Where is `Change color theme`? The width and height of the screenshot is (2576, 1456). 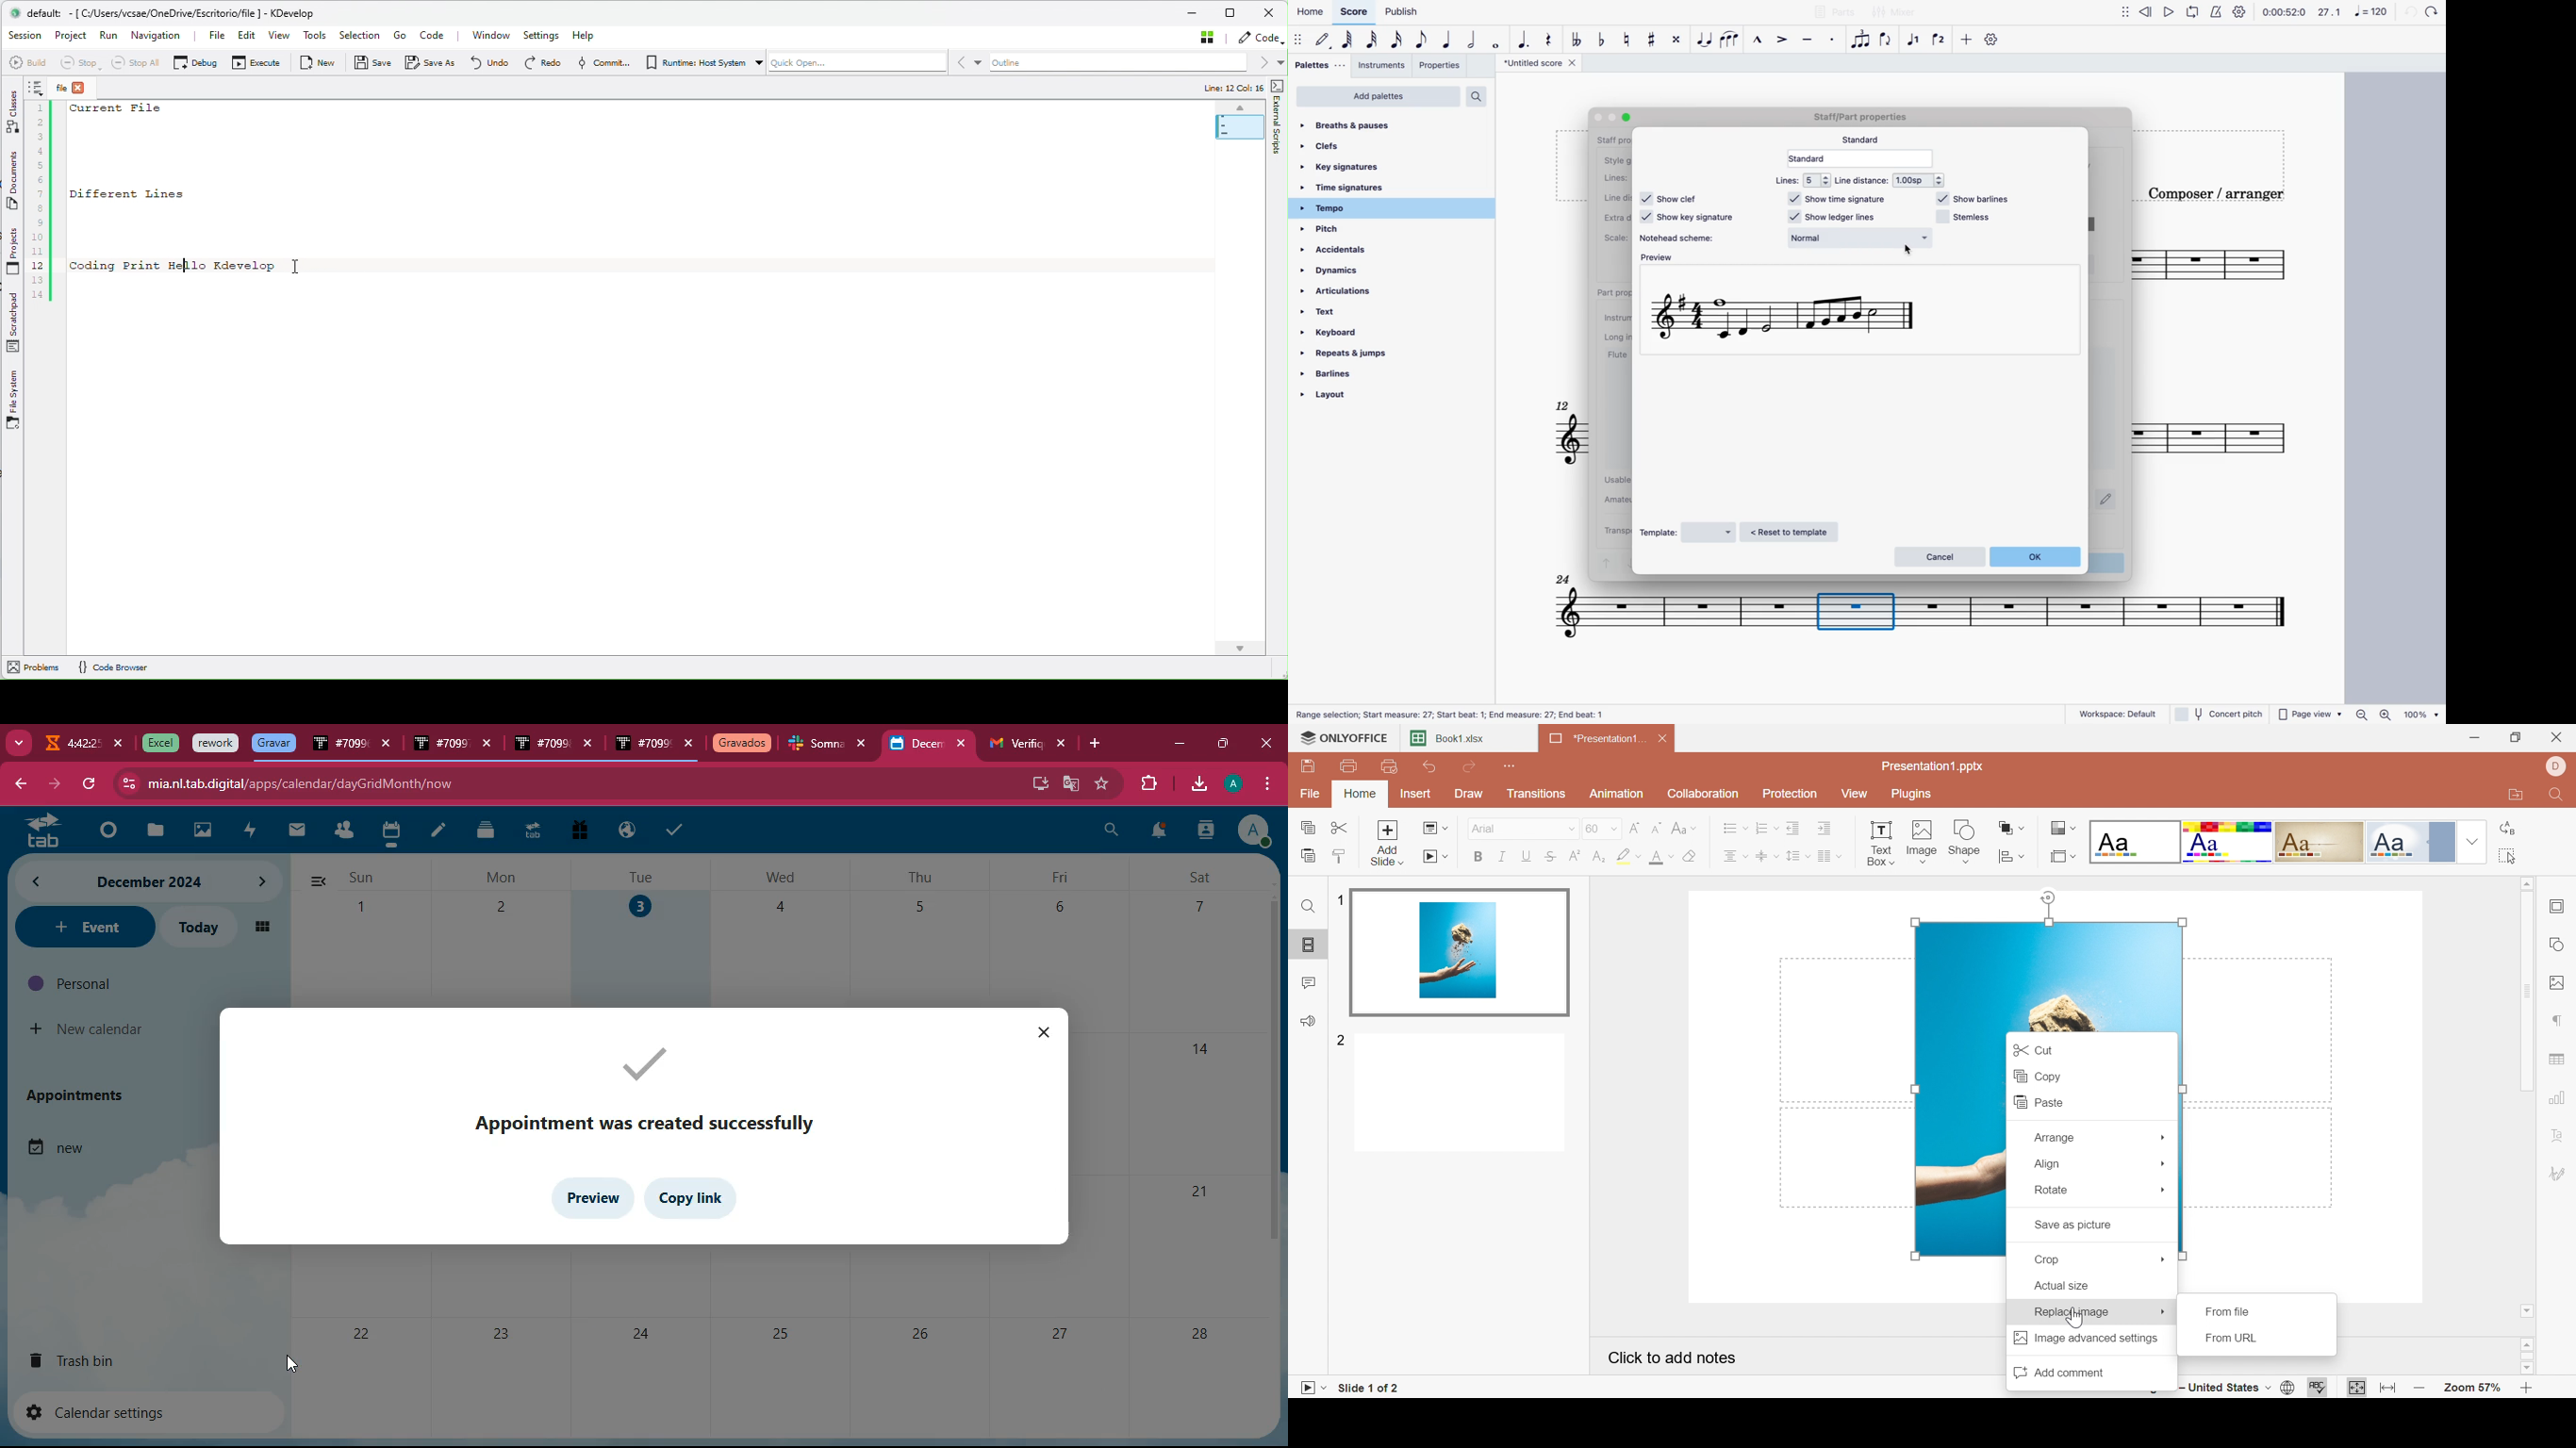 Change color theme is located at coordinates (2061, 828).